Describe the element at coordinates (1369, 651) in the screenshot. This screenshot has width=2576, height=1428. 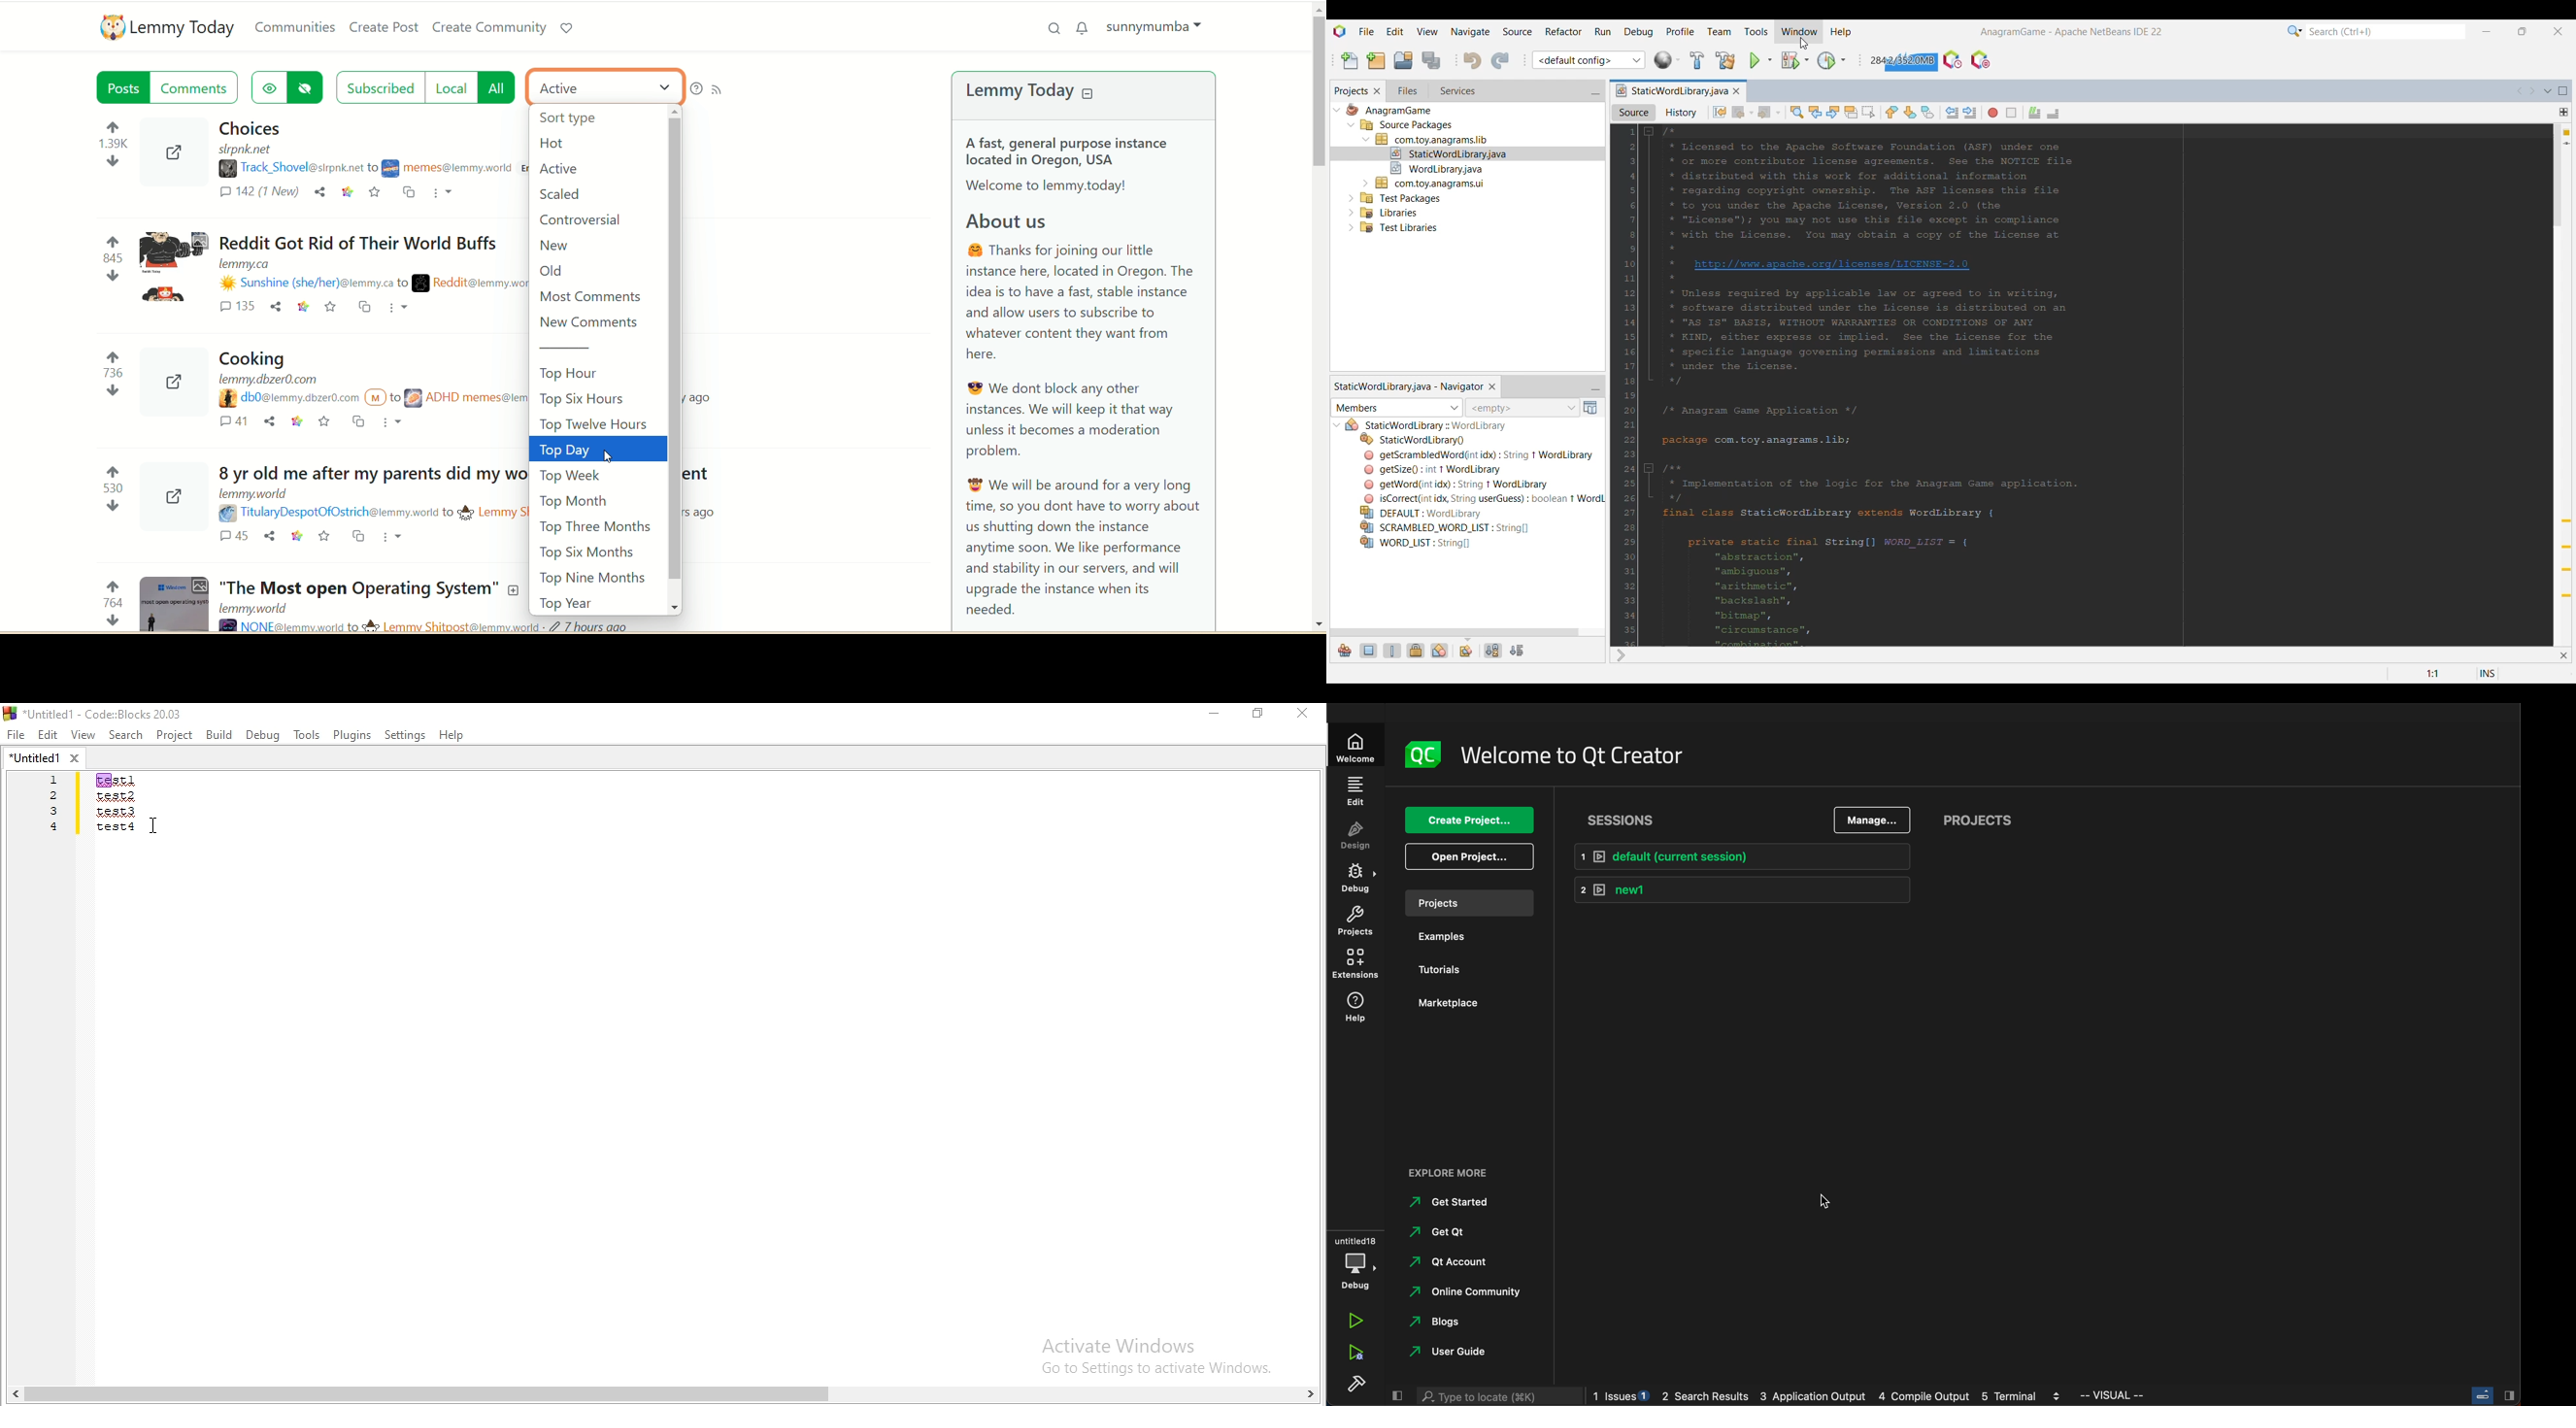
I see `Show fields` at that location.